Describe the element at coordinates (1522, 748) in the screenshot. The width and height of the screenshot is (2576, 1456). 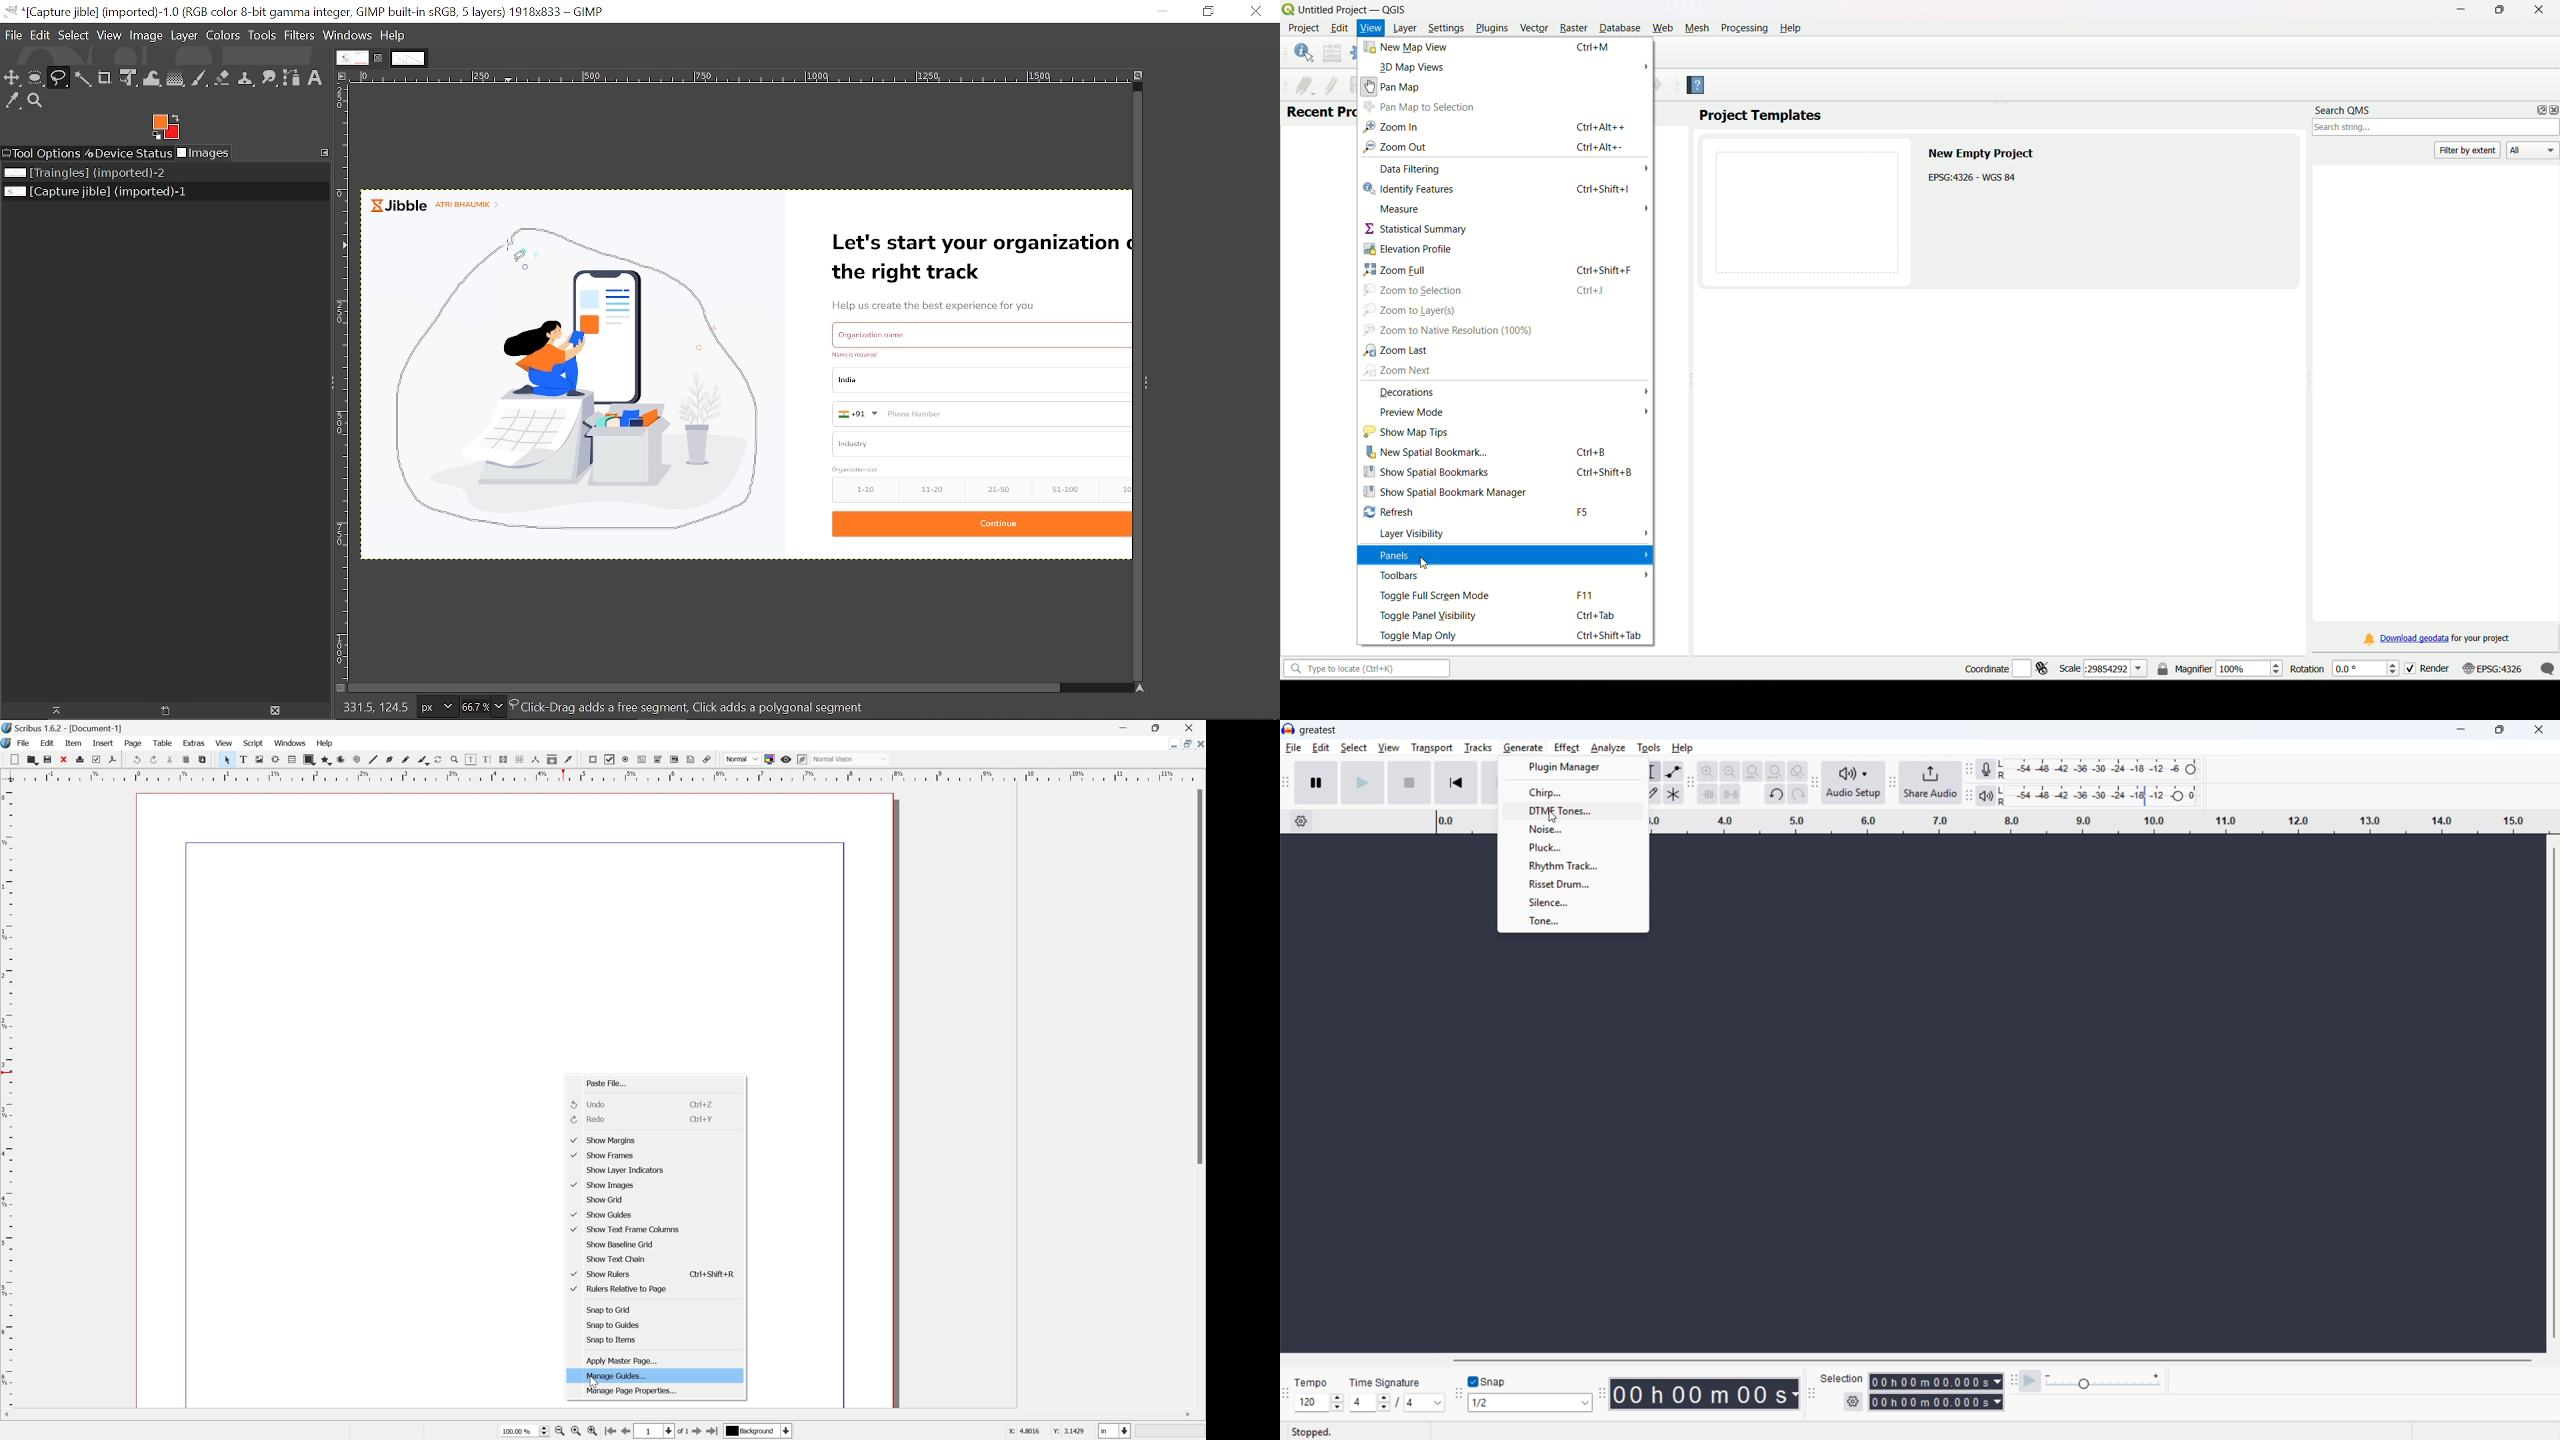
I see `generate` at that location.